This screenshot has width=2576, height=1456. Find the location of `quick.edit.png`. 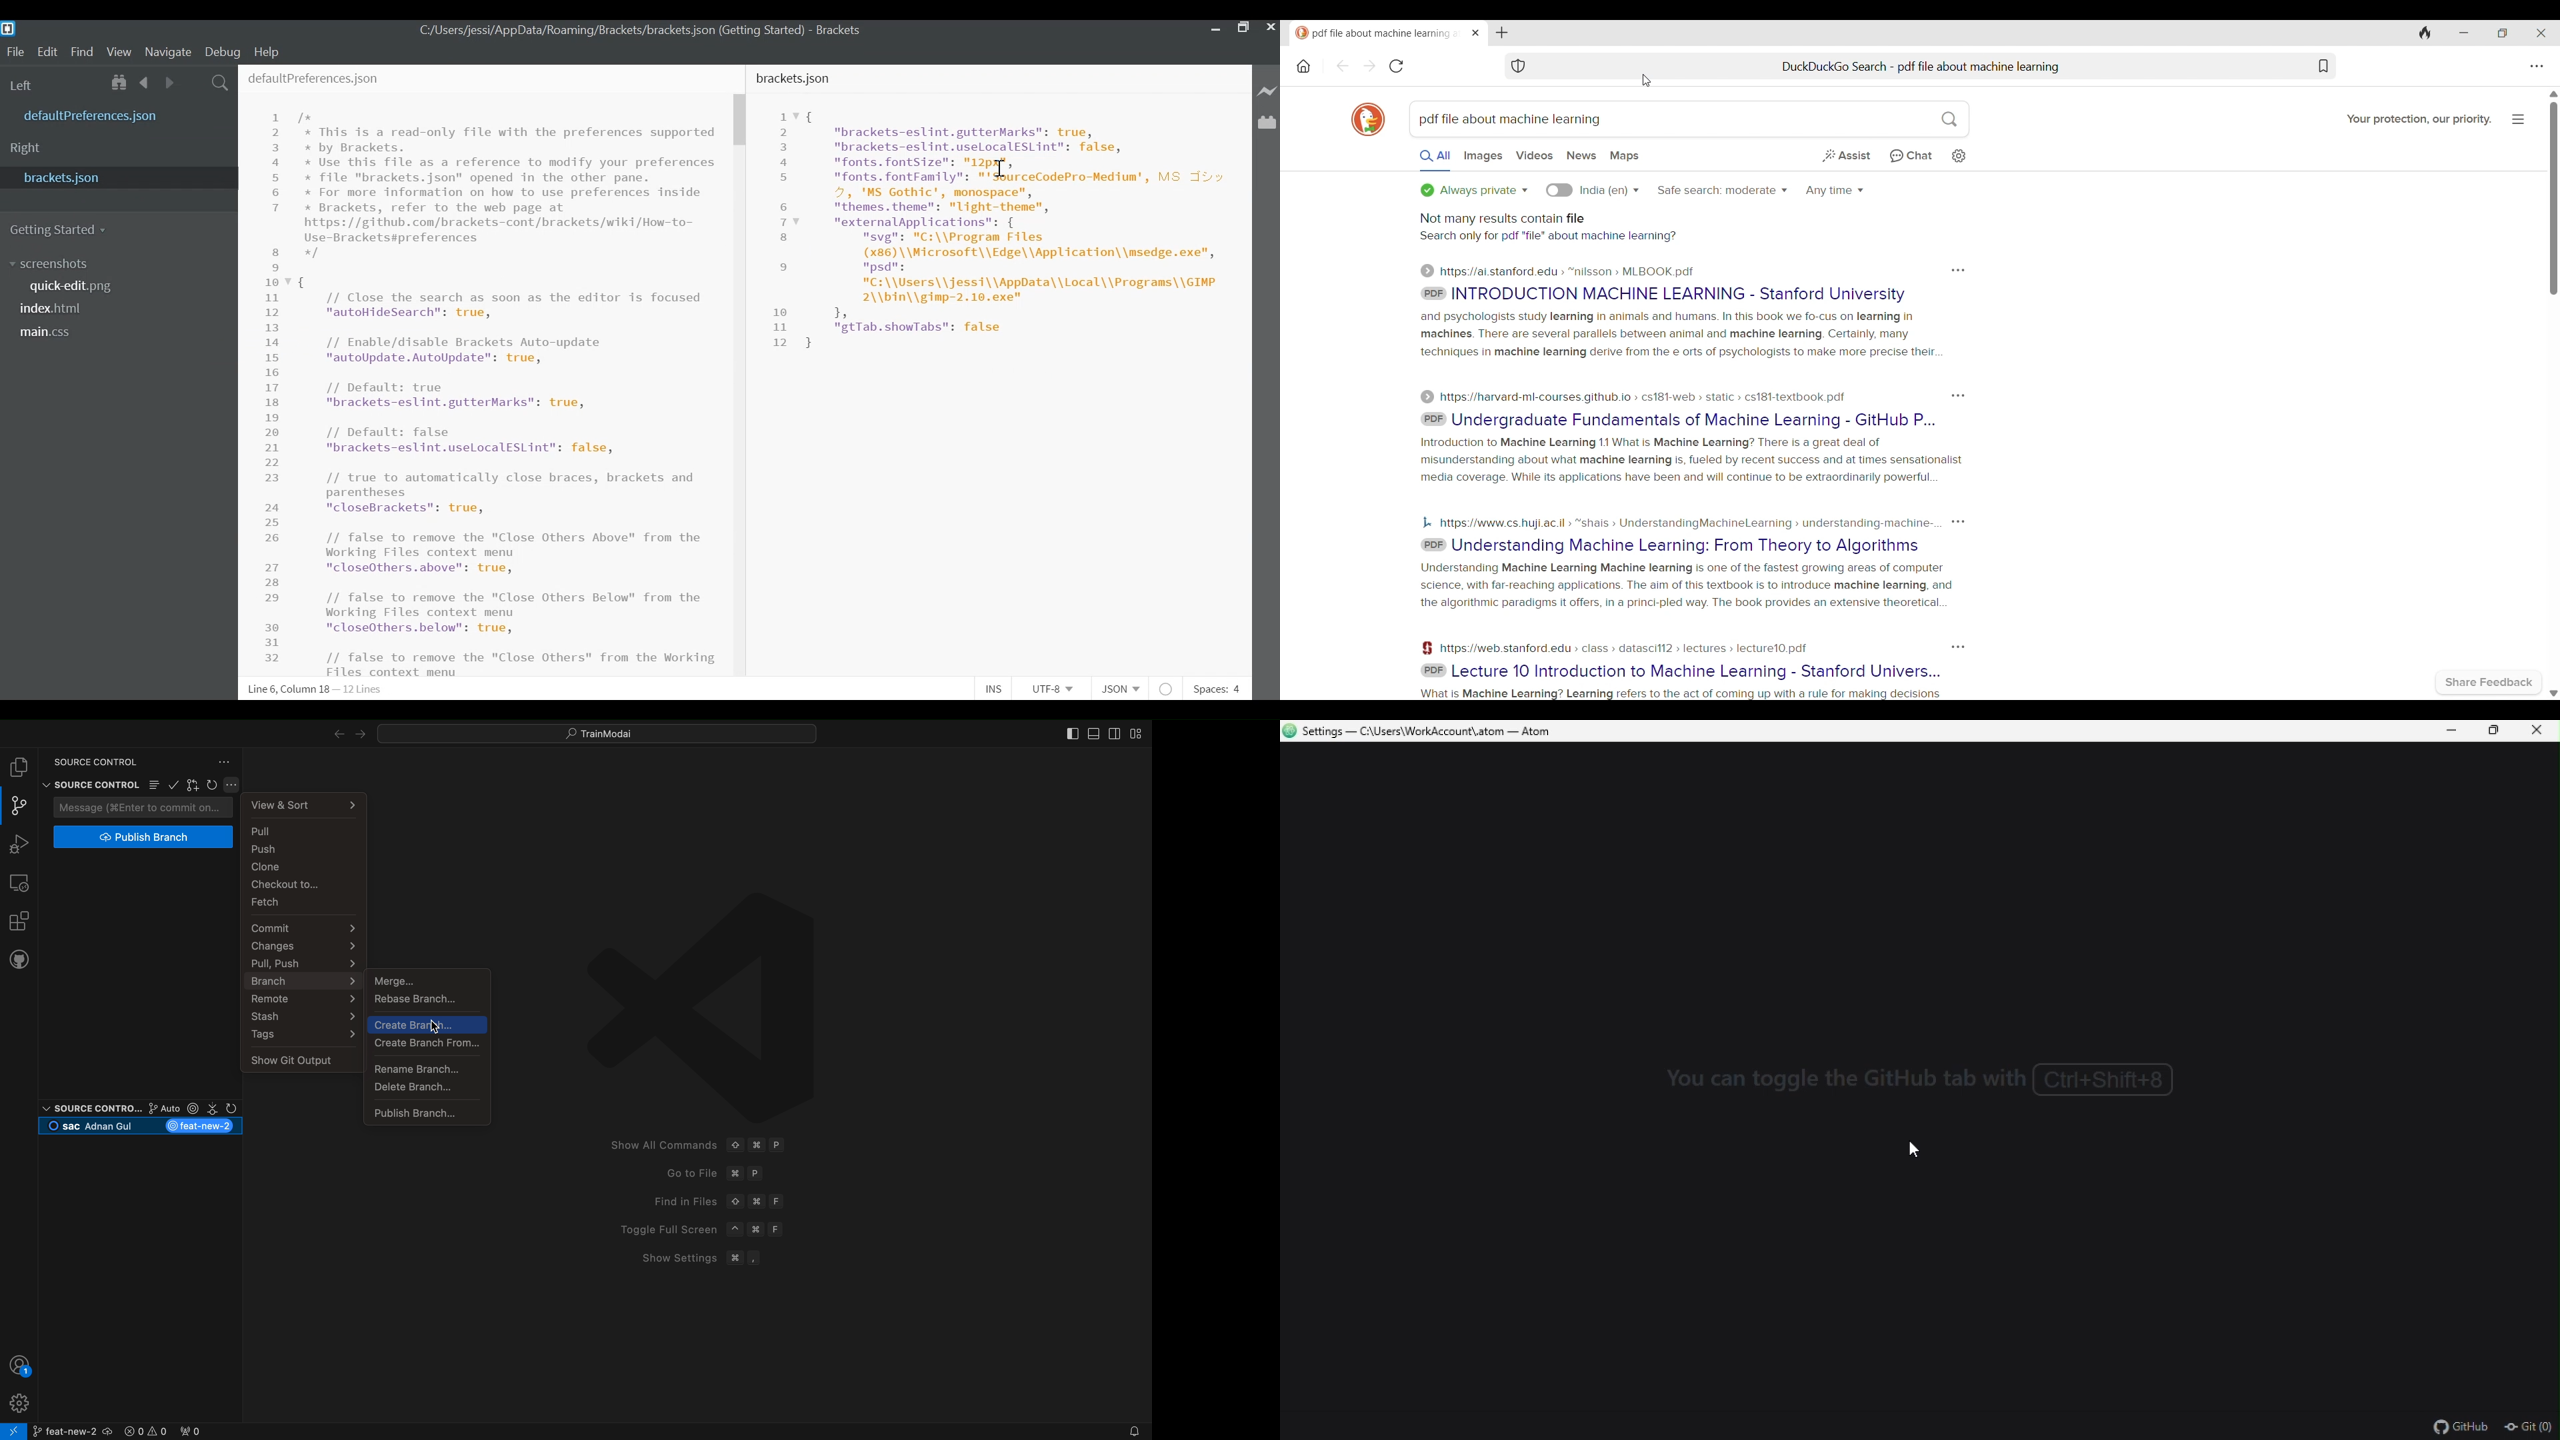

quick.edit.png is located at coordinates (73, 287).